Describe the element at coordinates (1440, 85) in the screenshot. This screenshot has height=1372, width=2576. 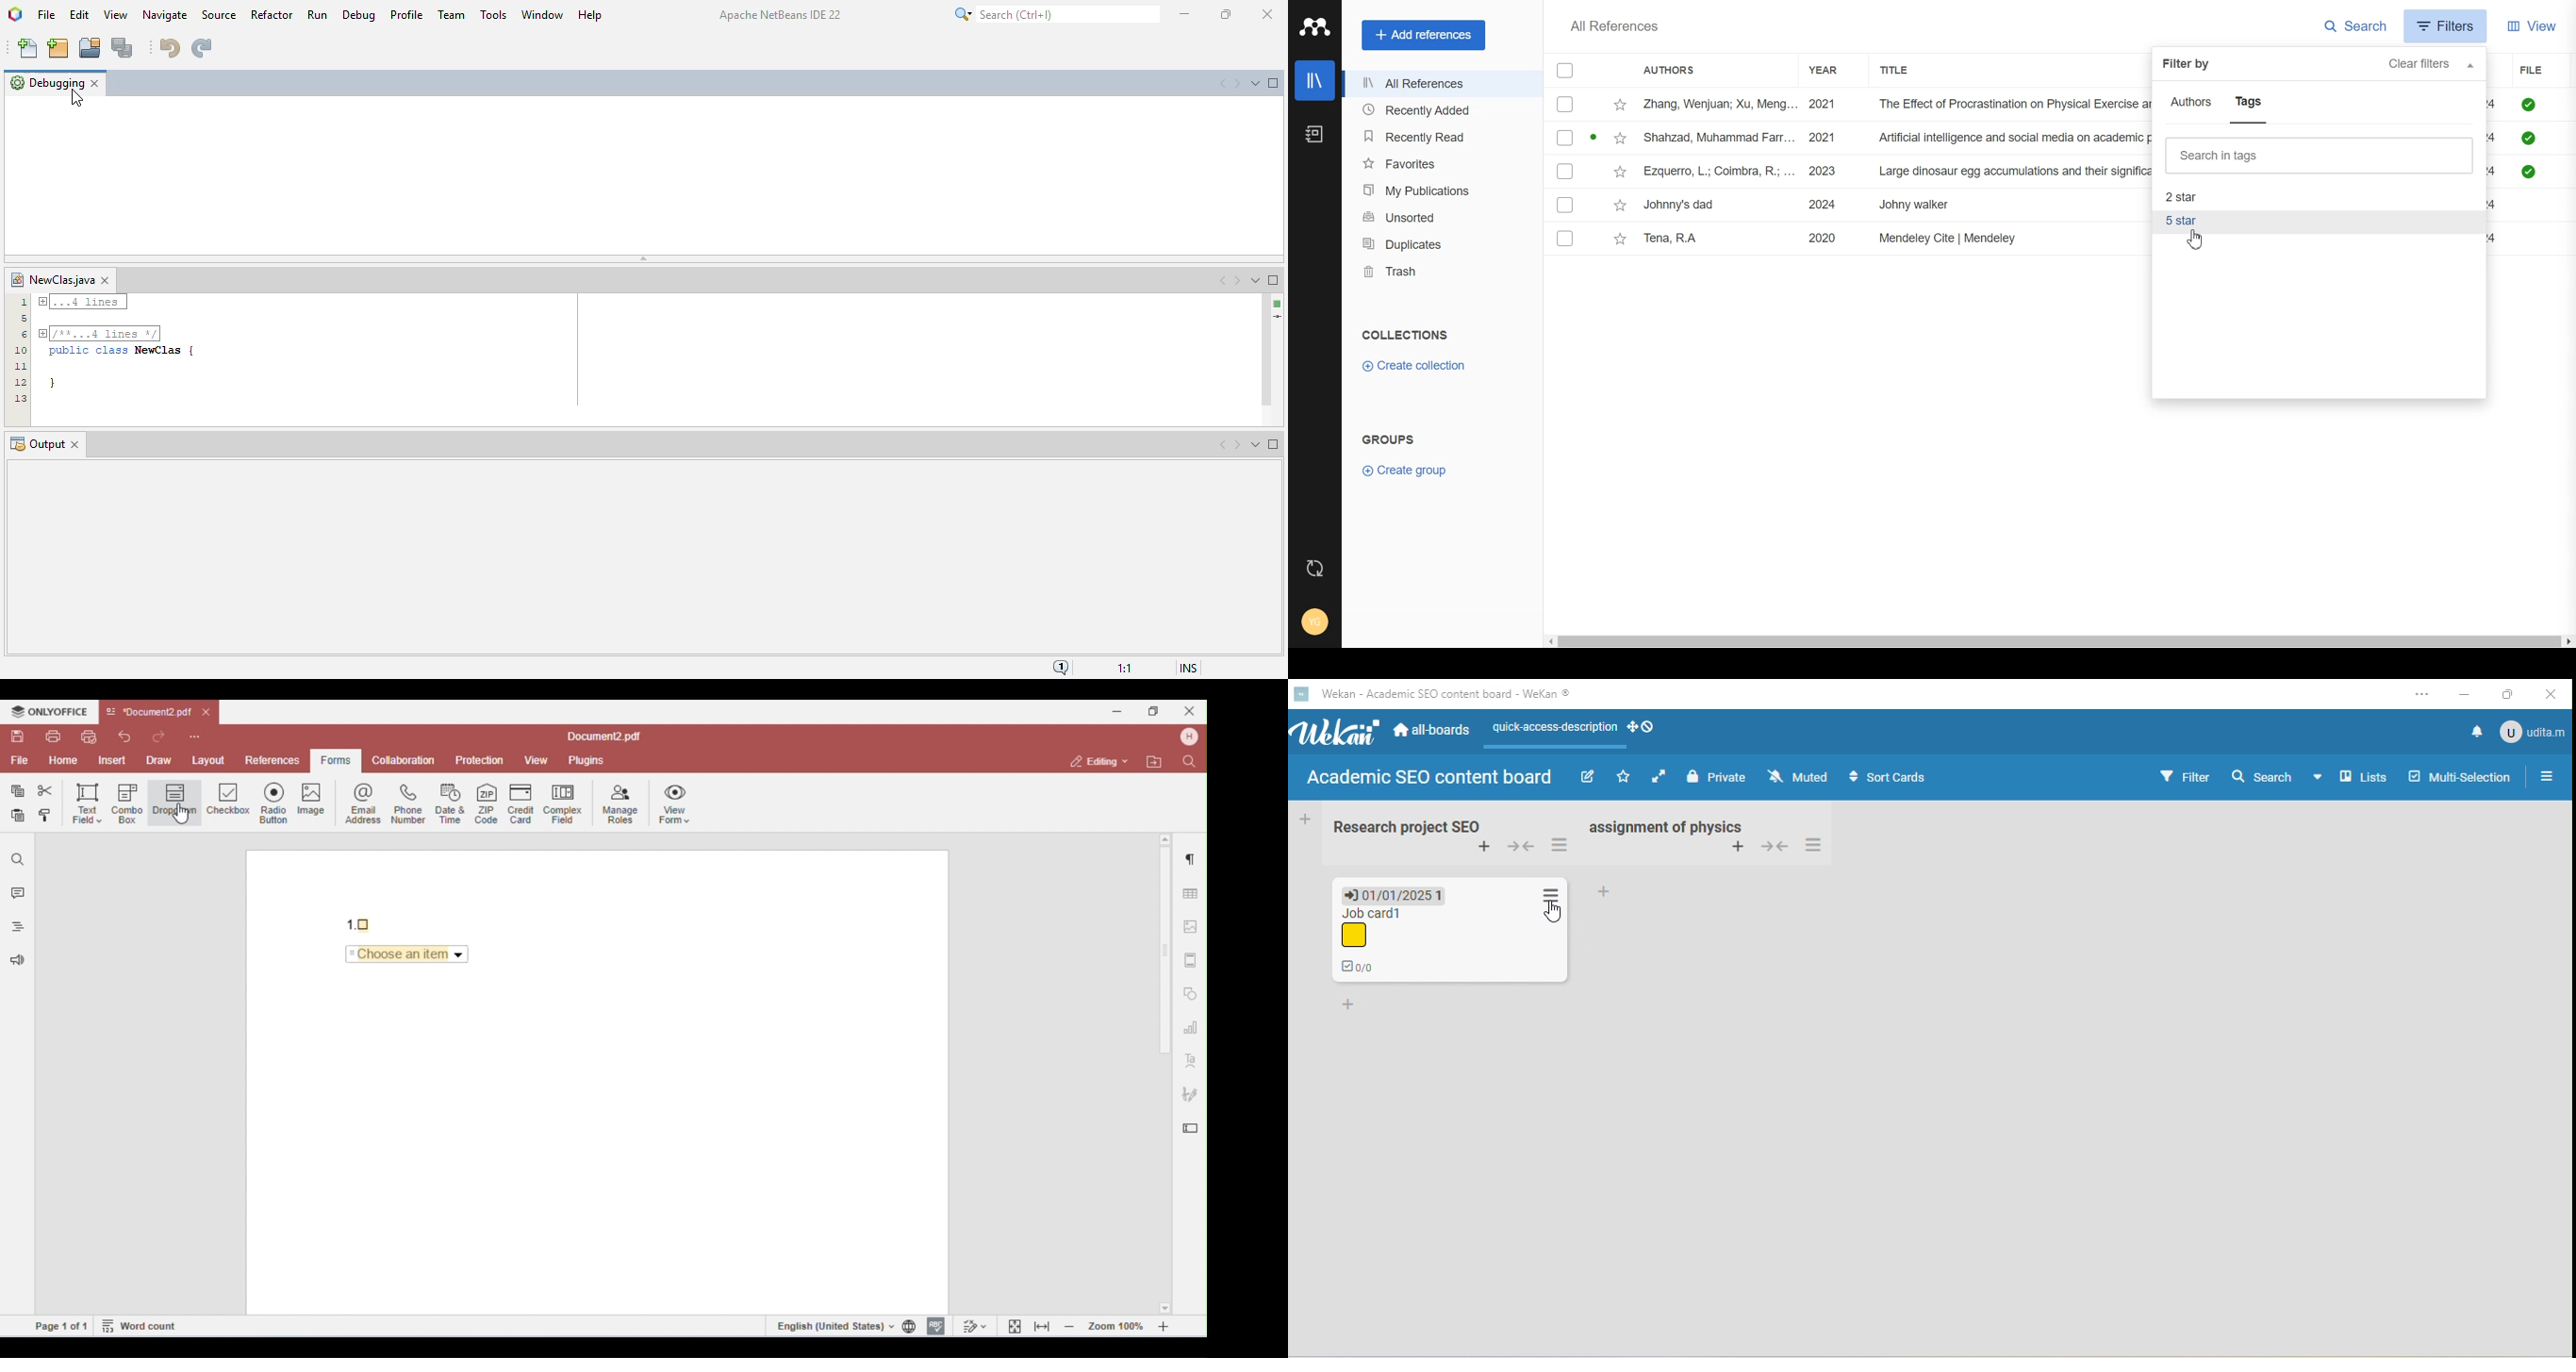
I see `All References` at that location.